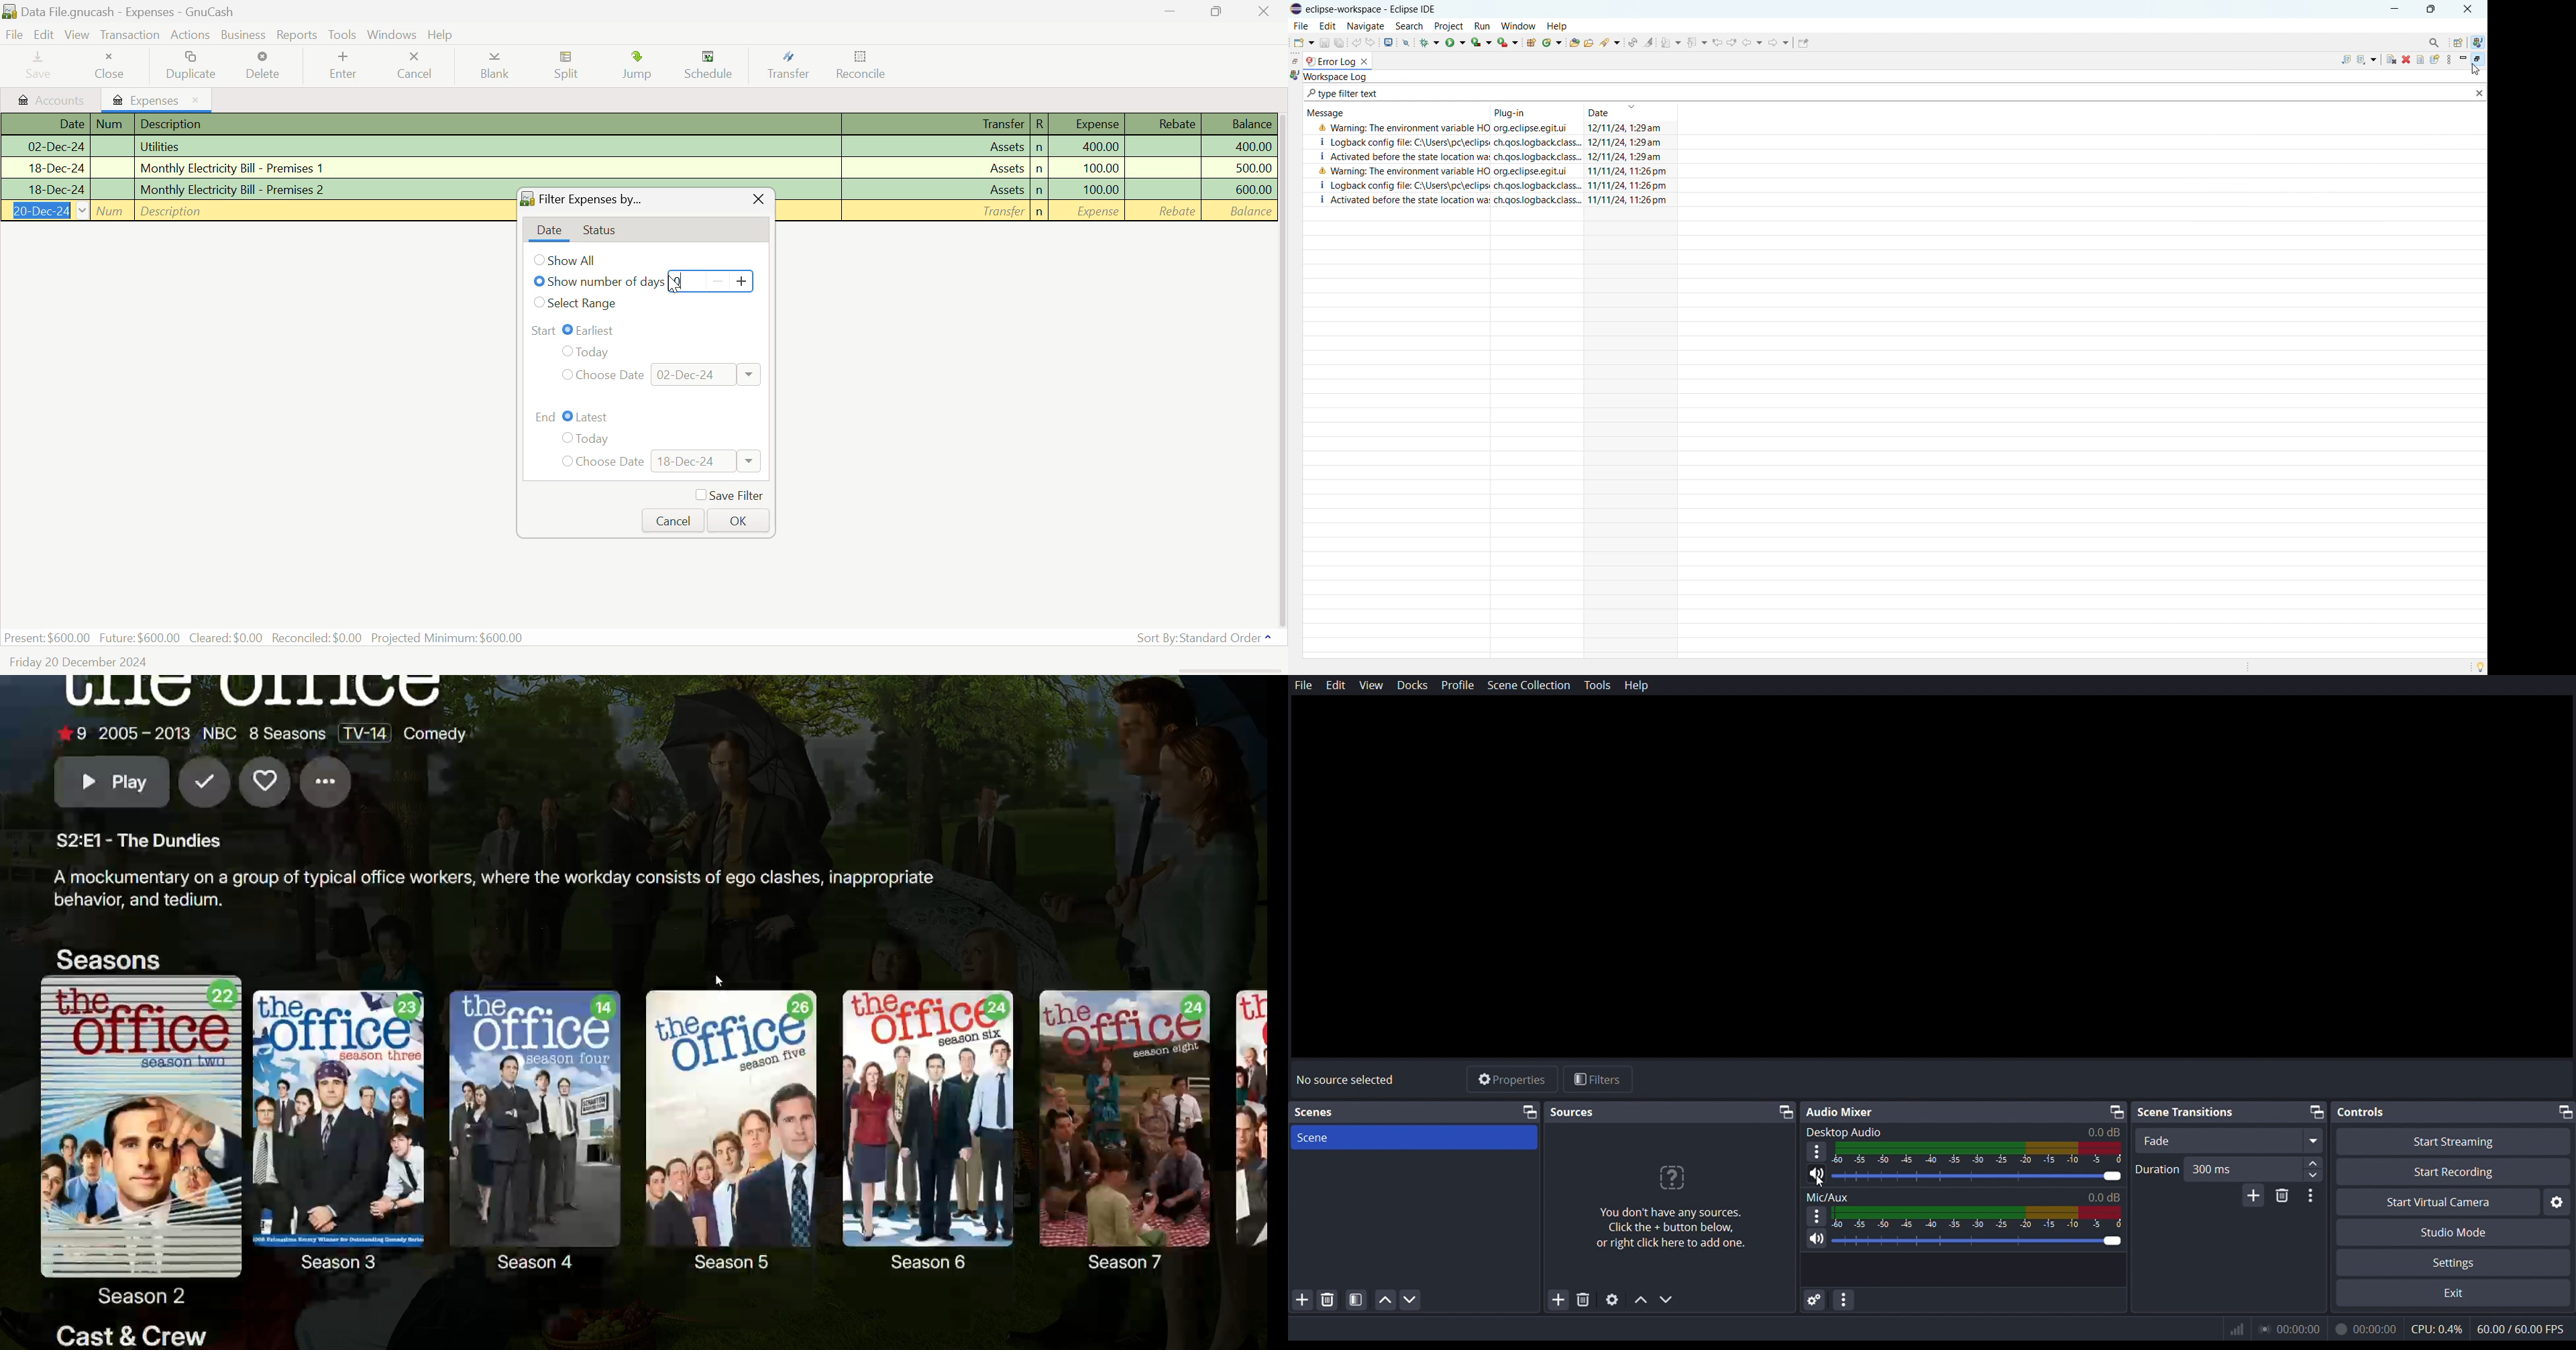 The width and height of the screenshot is (2576, 1372). What do you see at coordinates (1507, 43) in the screenshot?
I see `run last tool` at bounding box center [1507, 43].